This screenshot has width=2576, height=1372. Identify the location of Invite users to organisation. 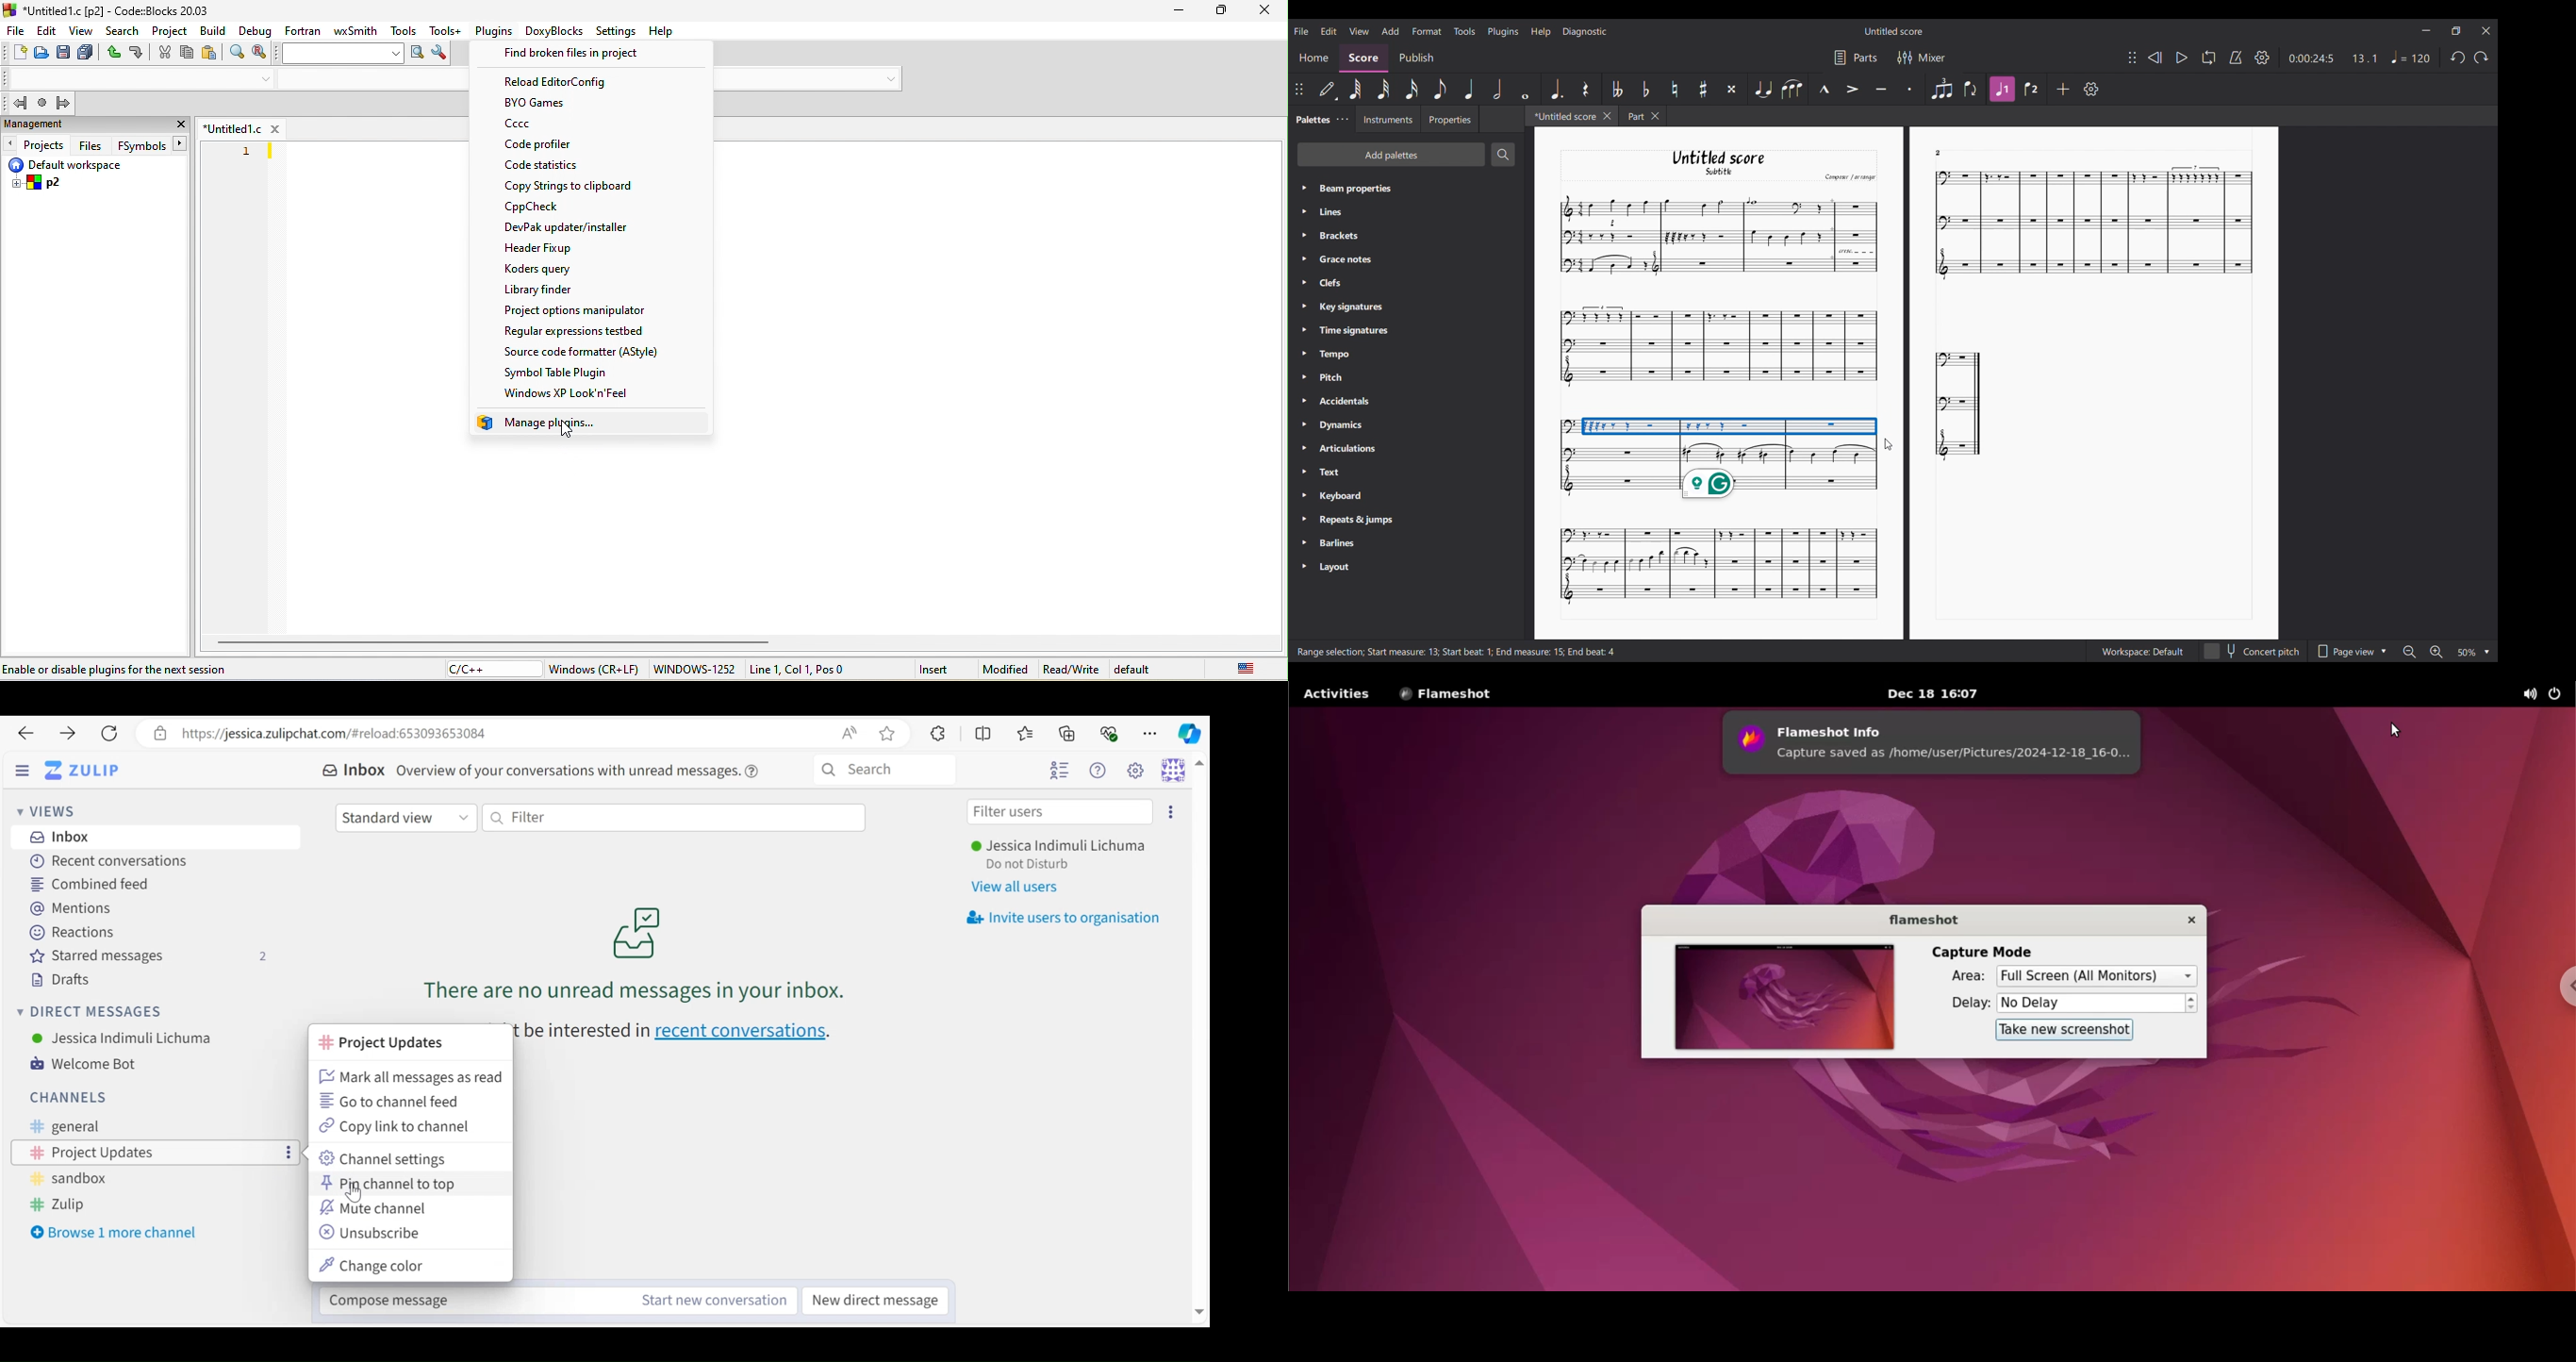
(1171, 812).